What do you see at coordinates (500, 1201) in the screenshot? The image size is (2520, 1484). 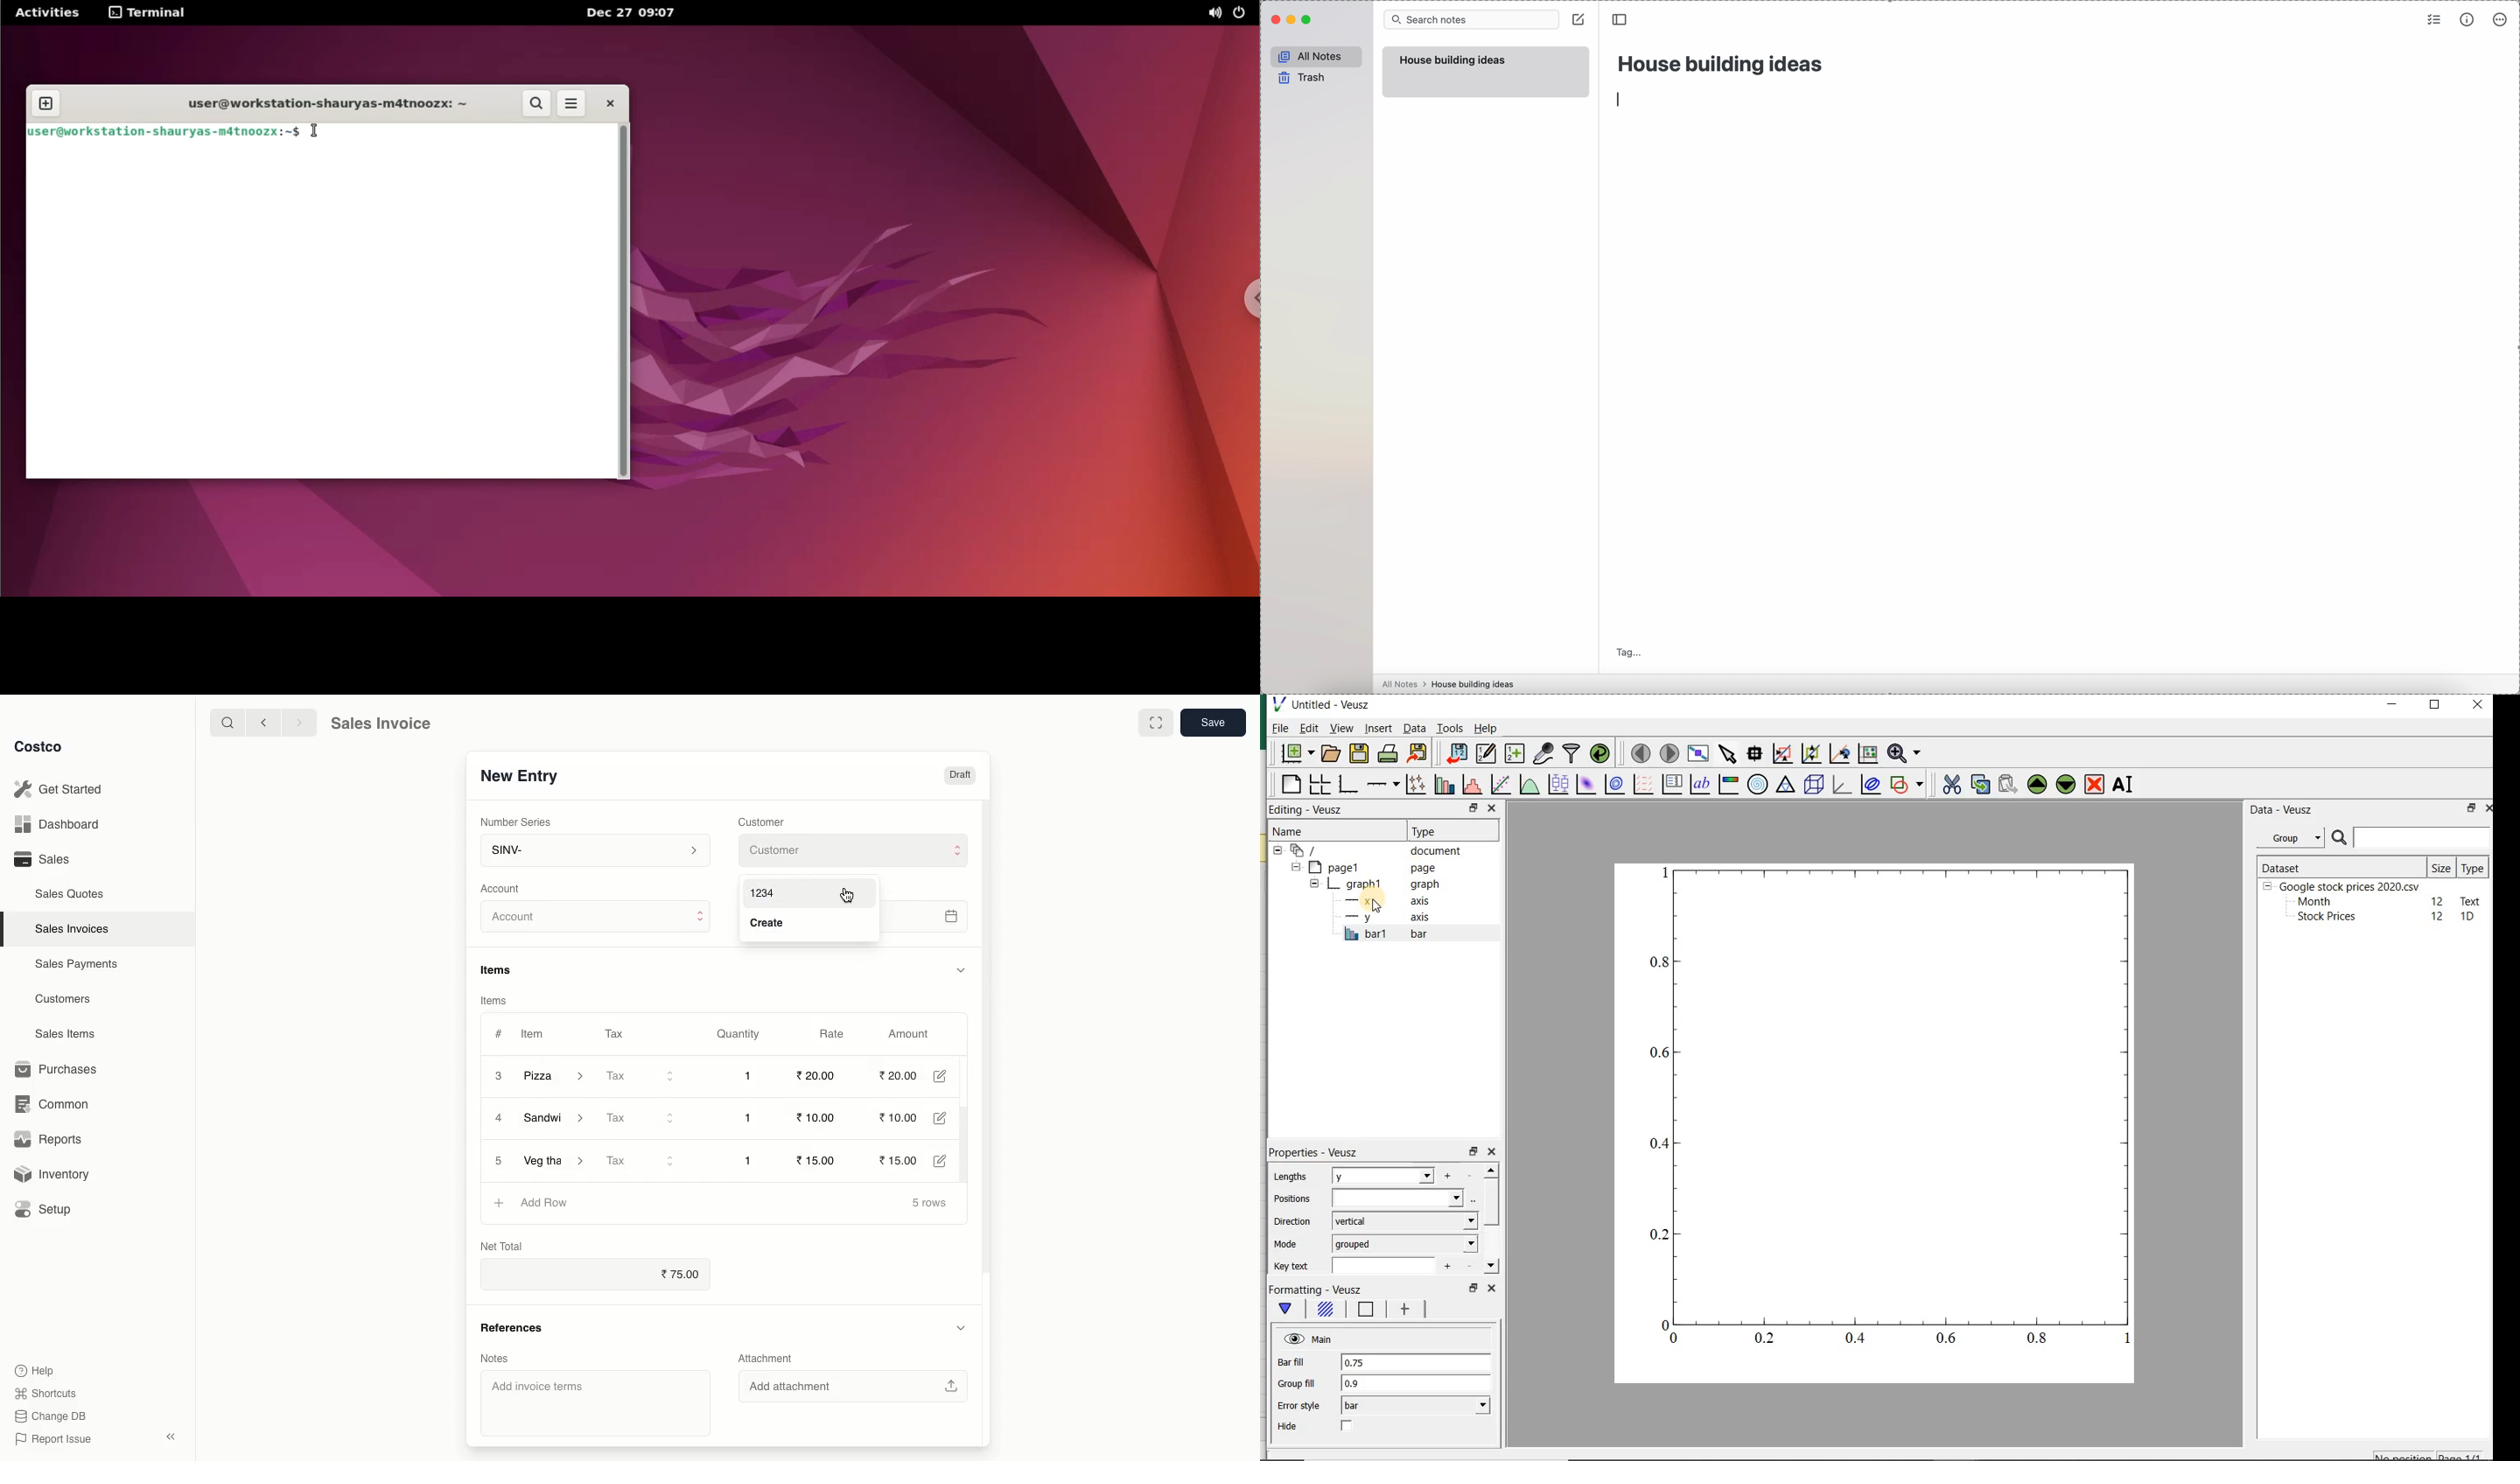 I see `Add` at bounding box center [500, 1201].